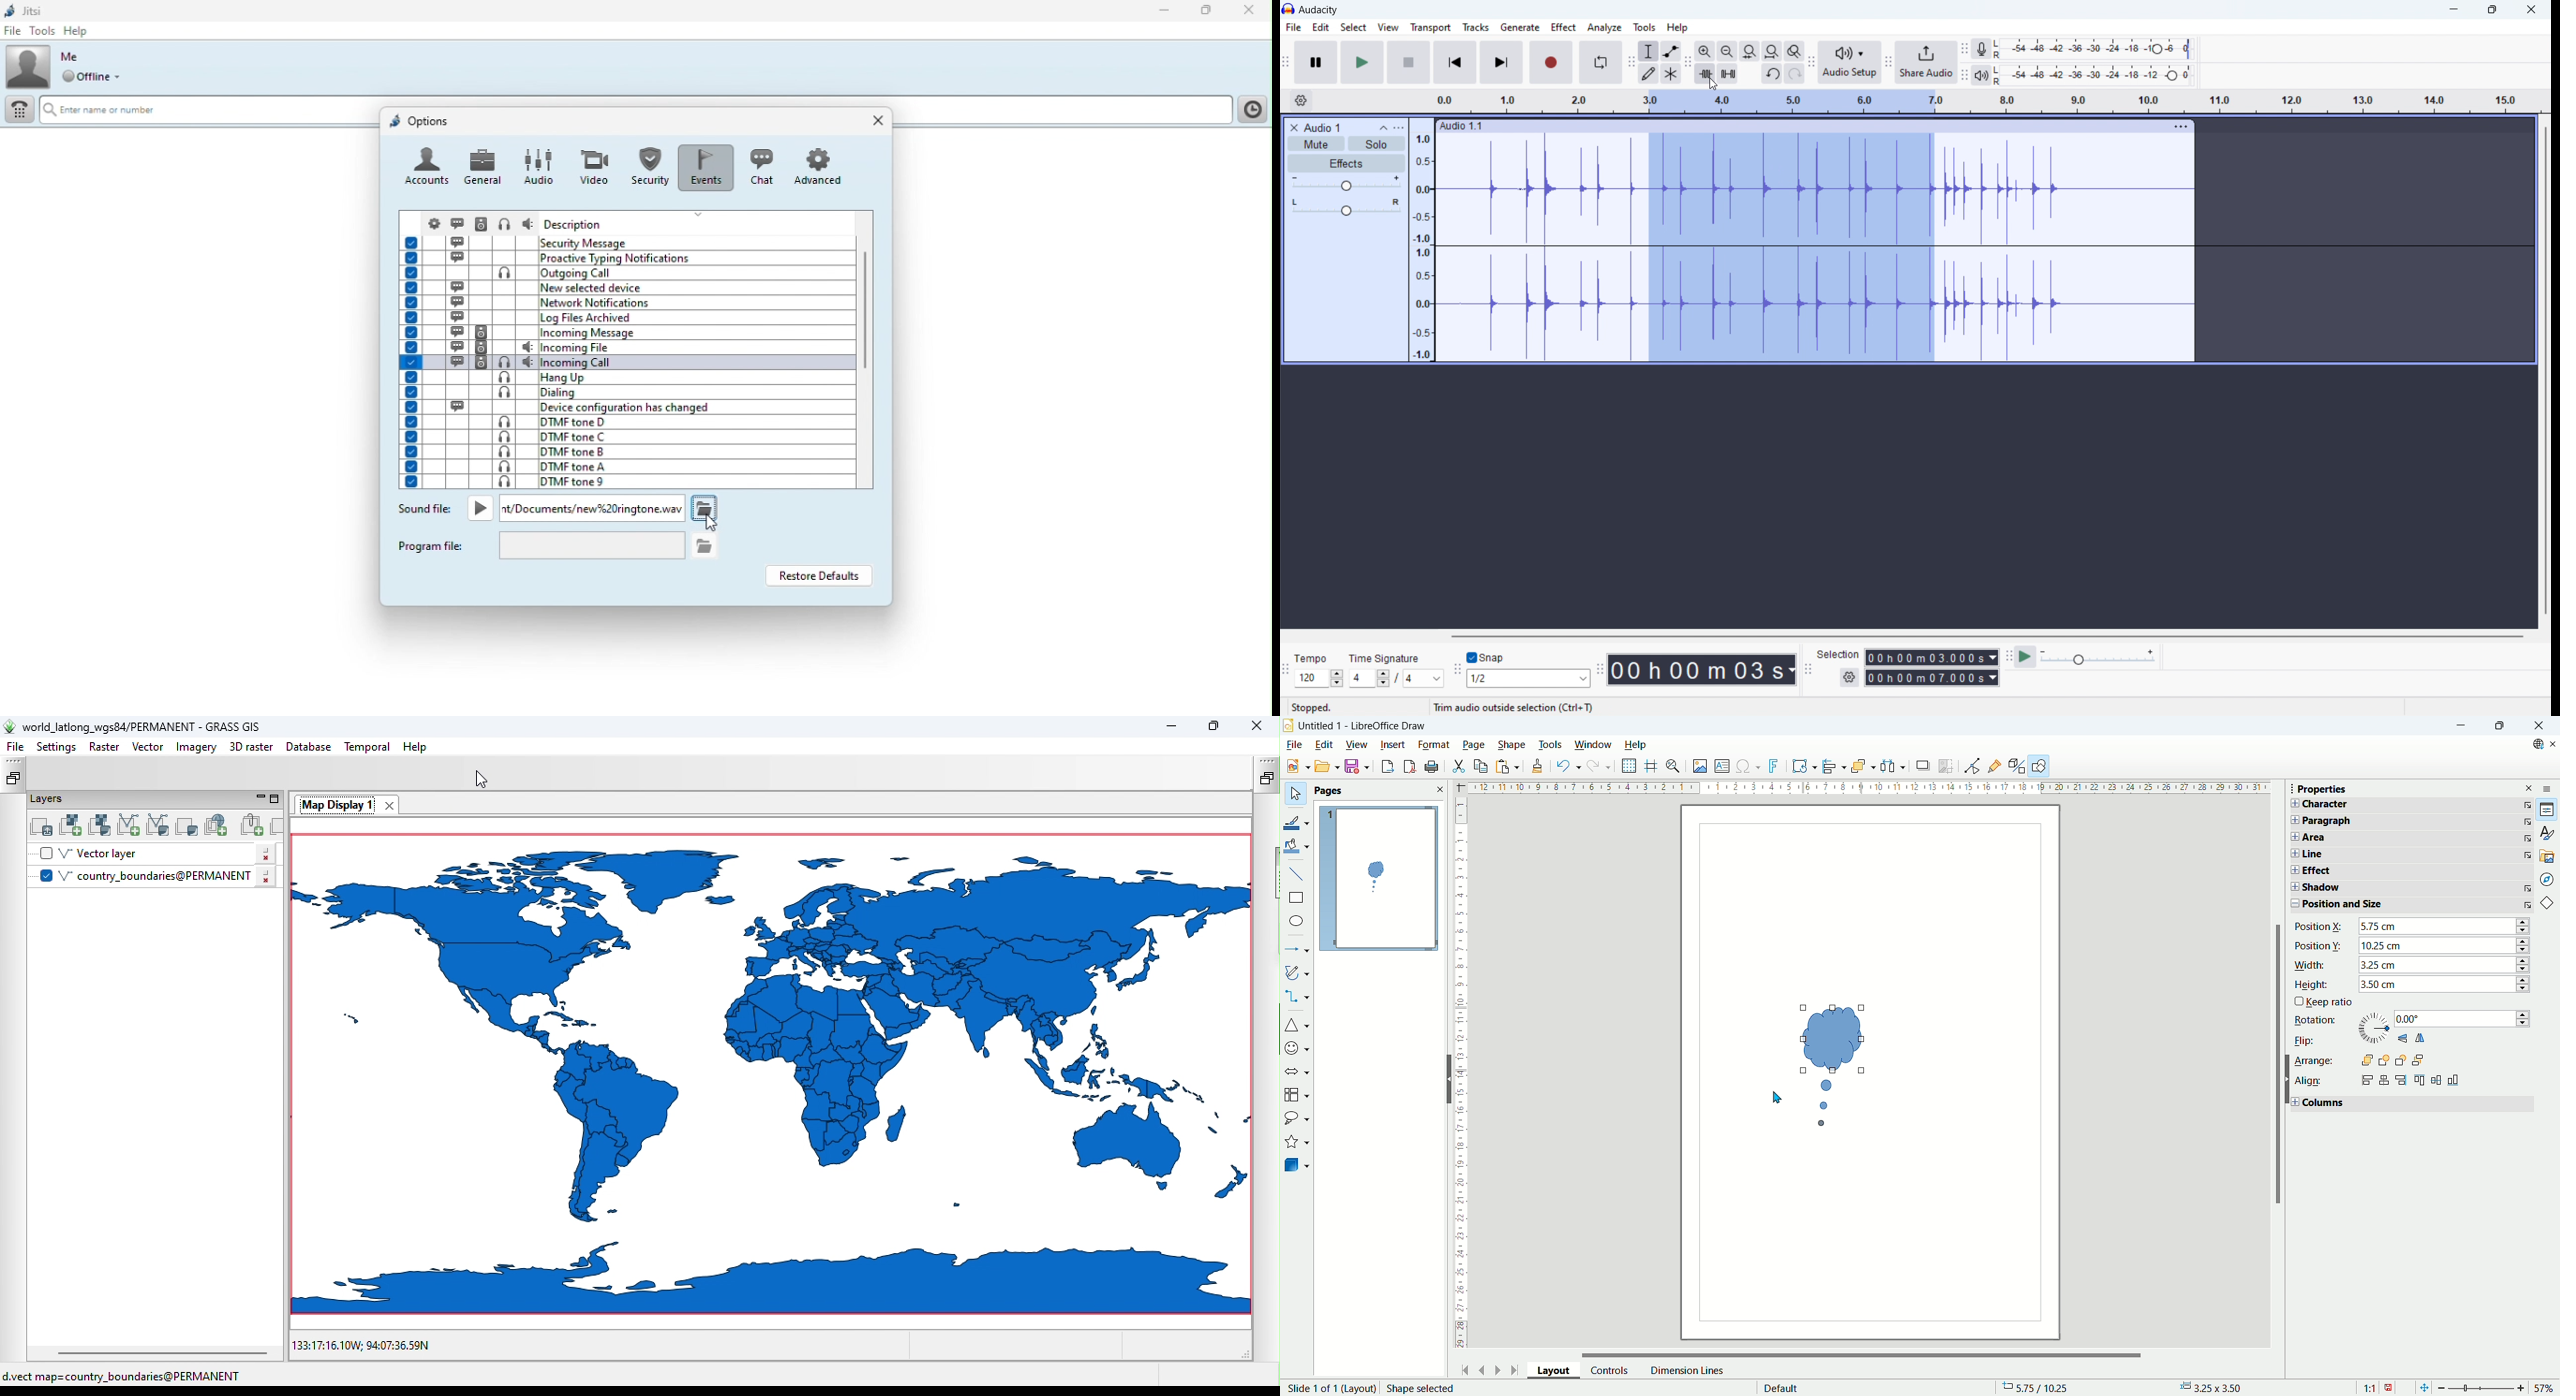 This screenshot has width=2576, height=1400. Describe the element at coordinates (1749, 51) in the screenshot. I see `fit selection to width` at that location.